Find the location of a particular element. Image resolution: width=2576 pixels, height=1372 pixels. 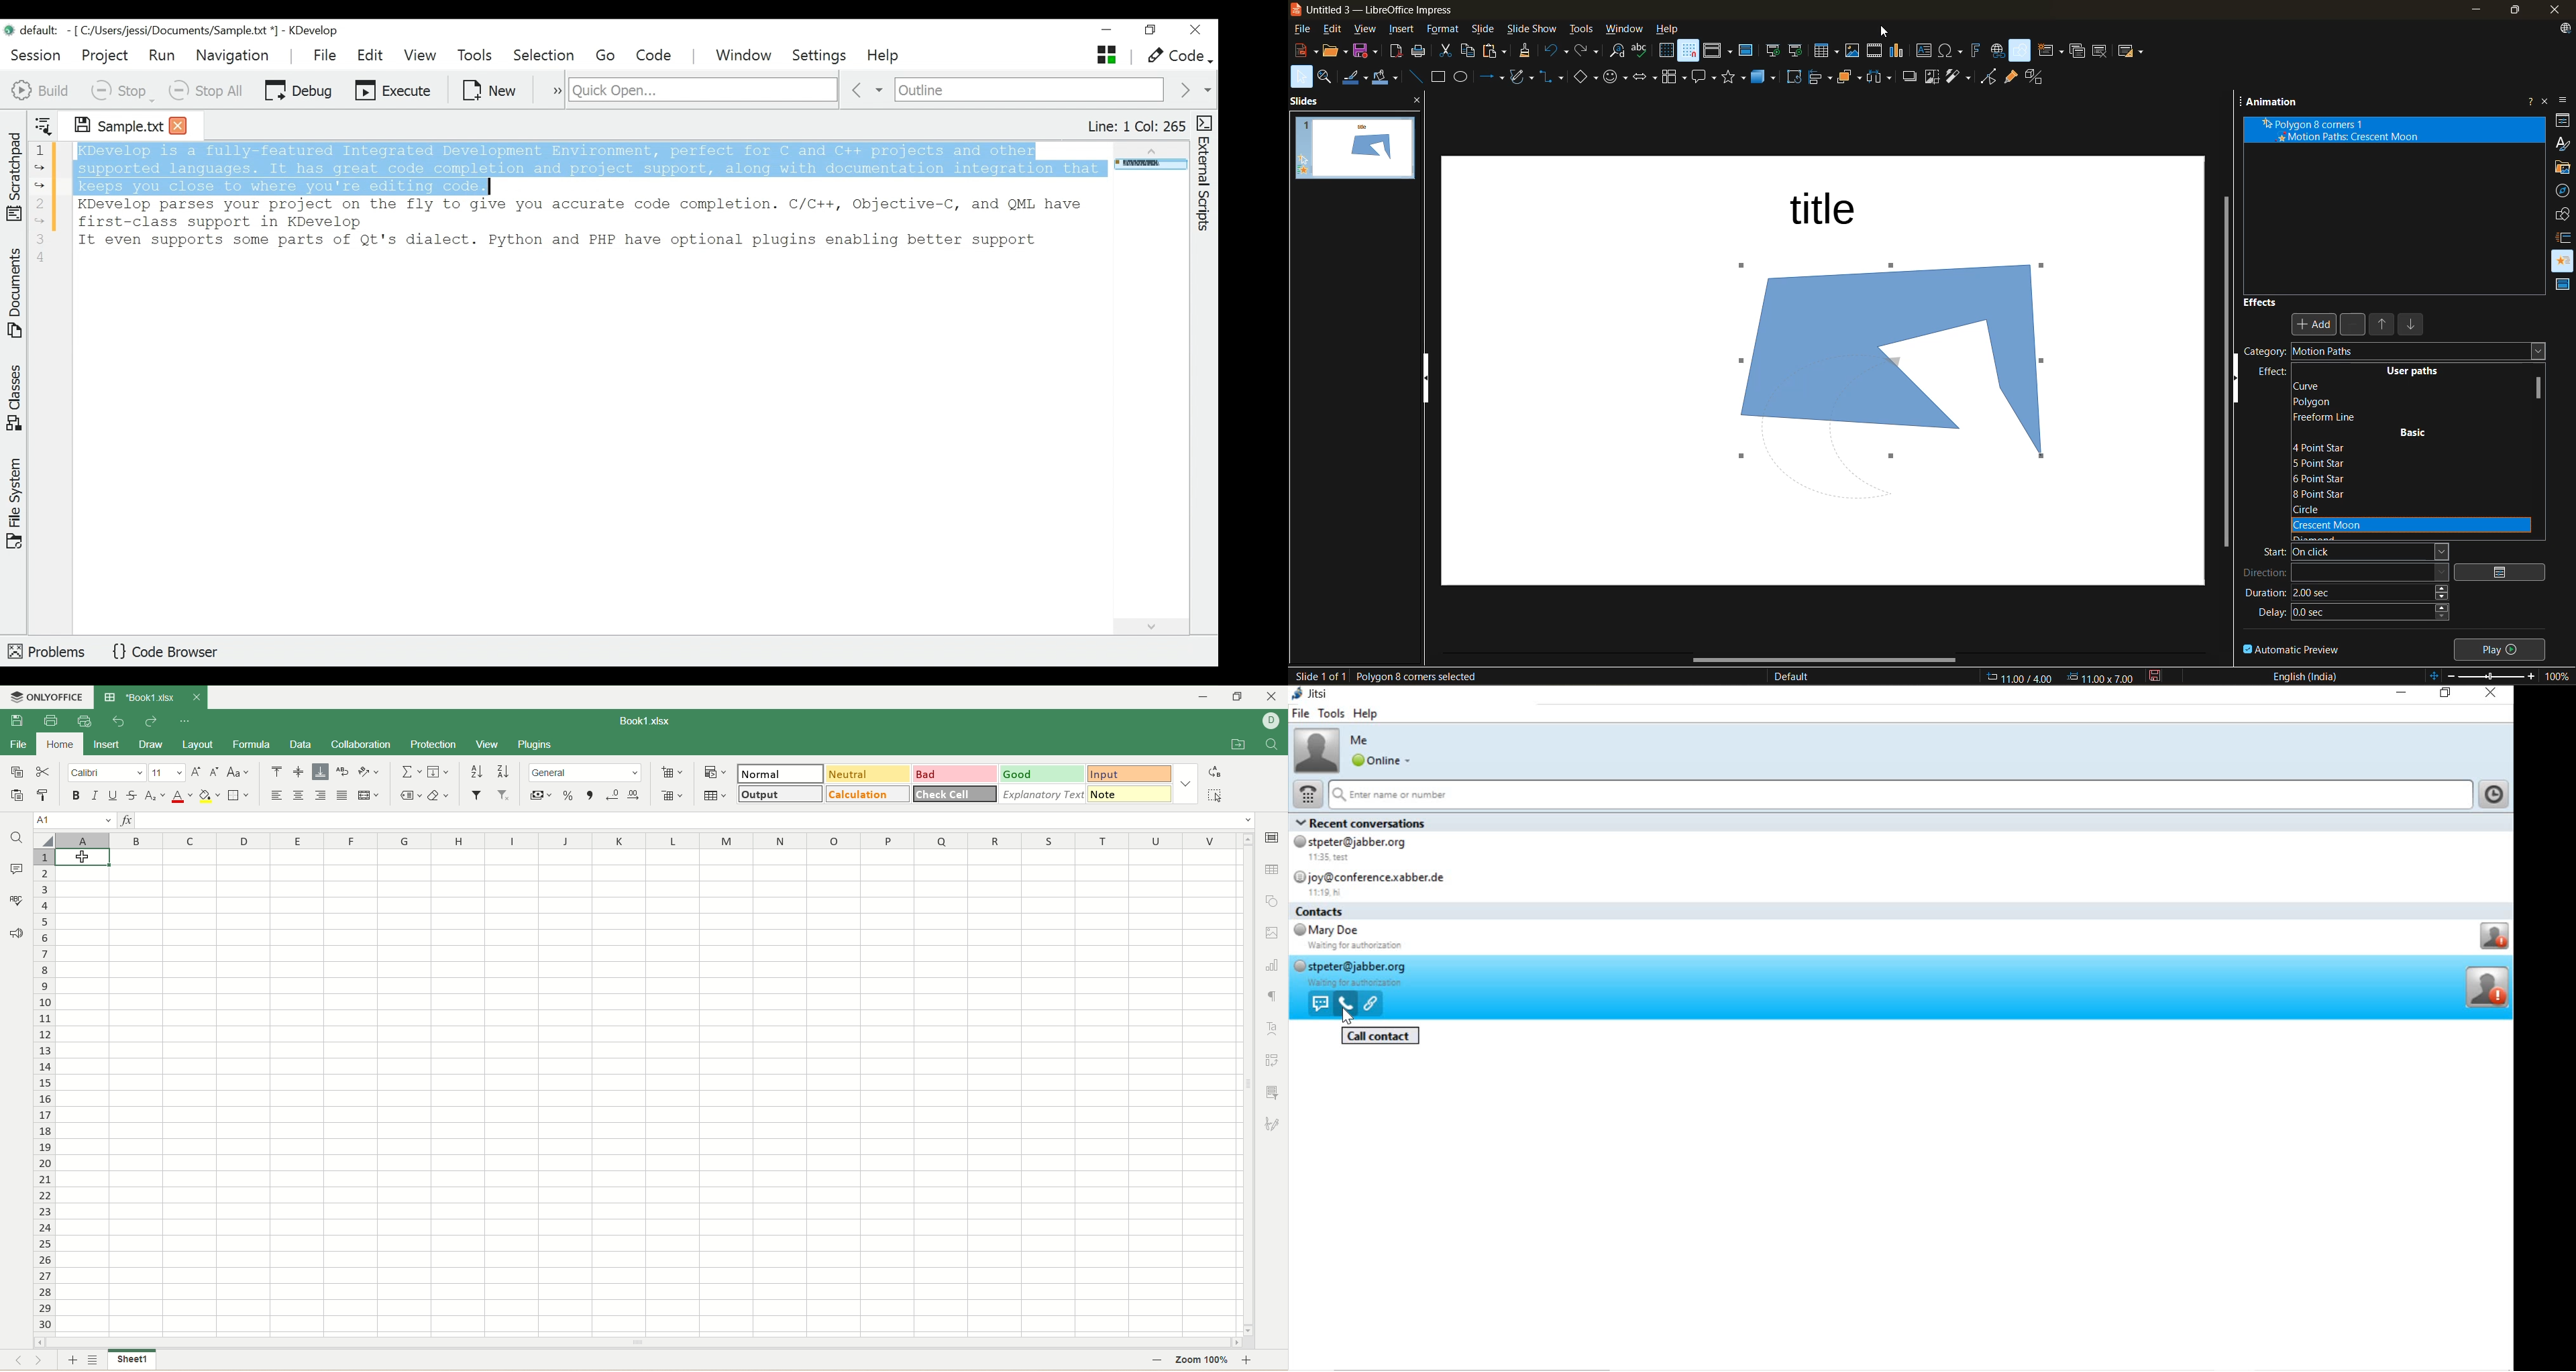

normal is located at coordinates (780, 773).